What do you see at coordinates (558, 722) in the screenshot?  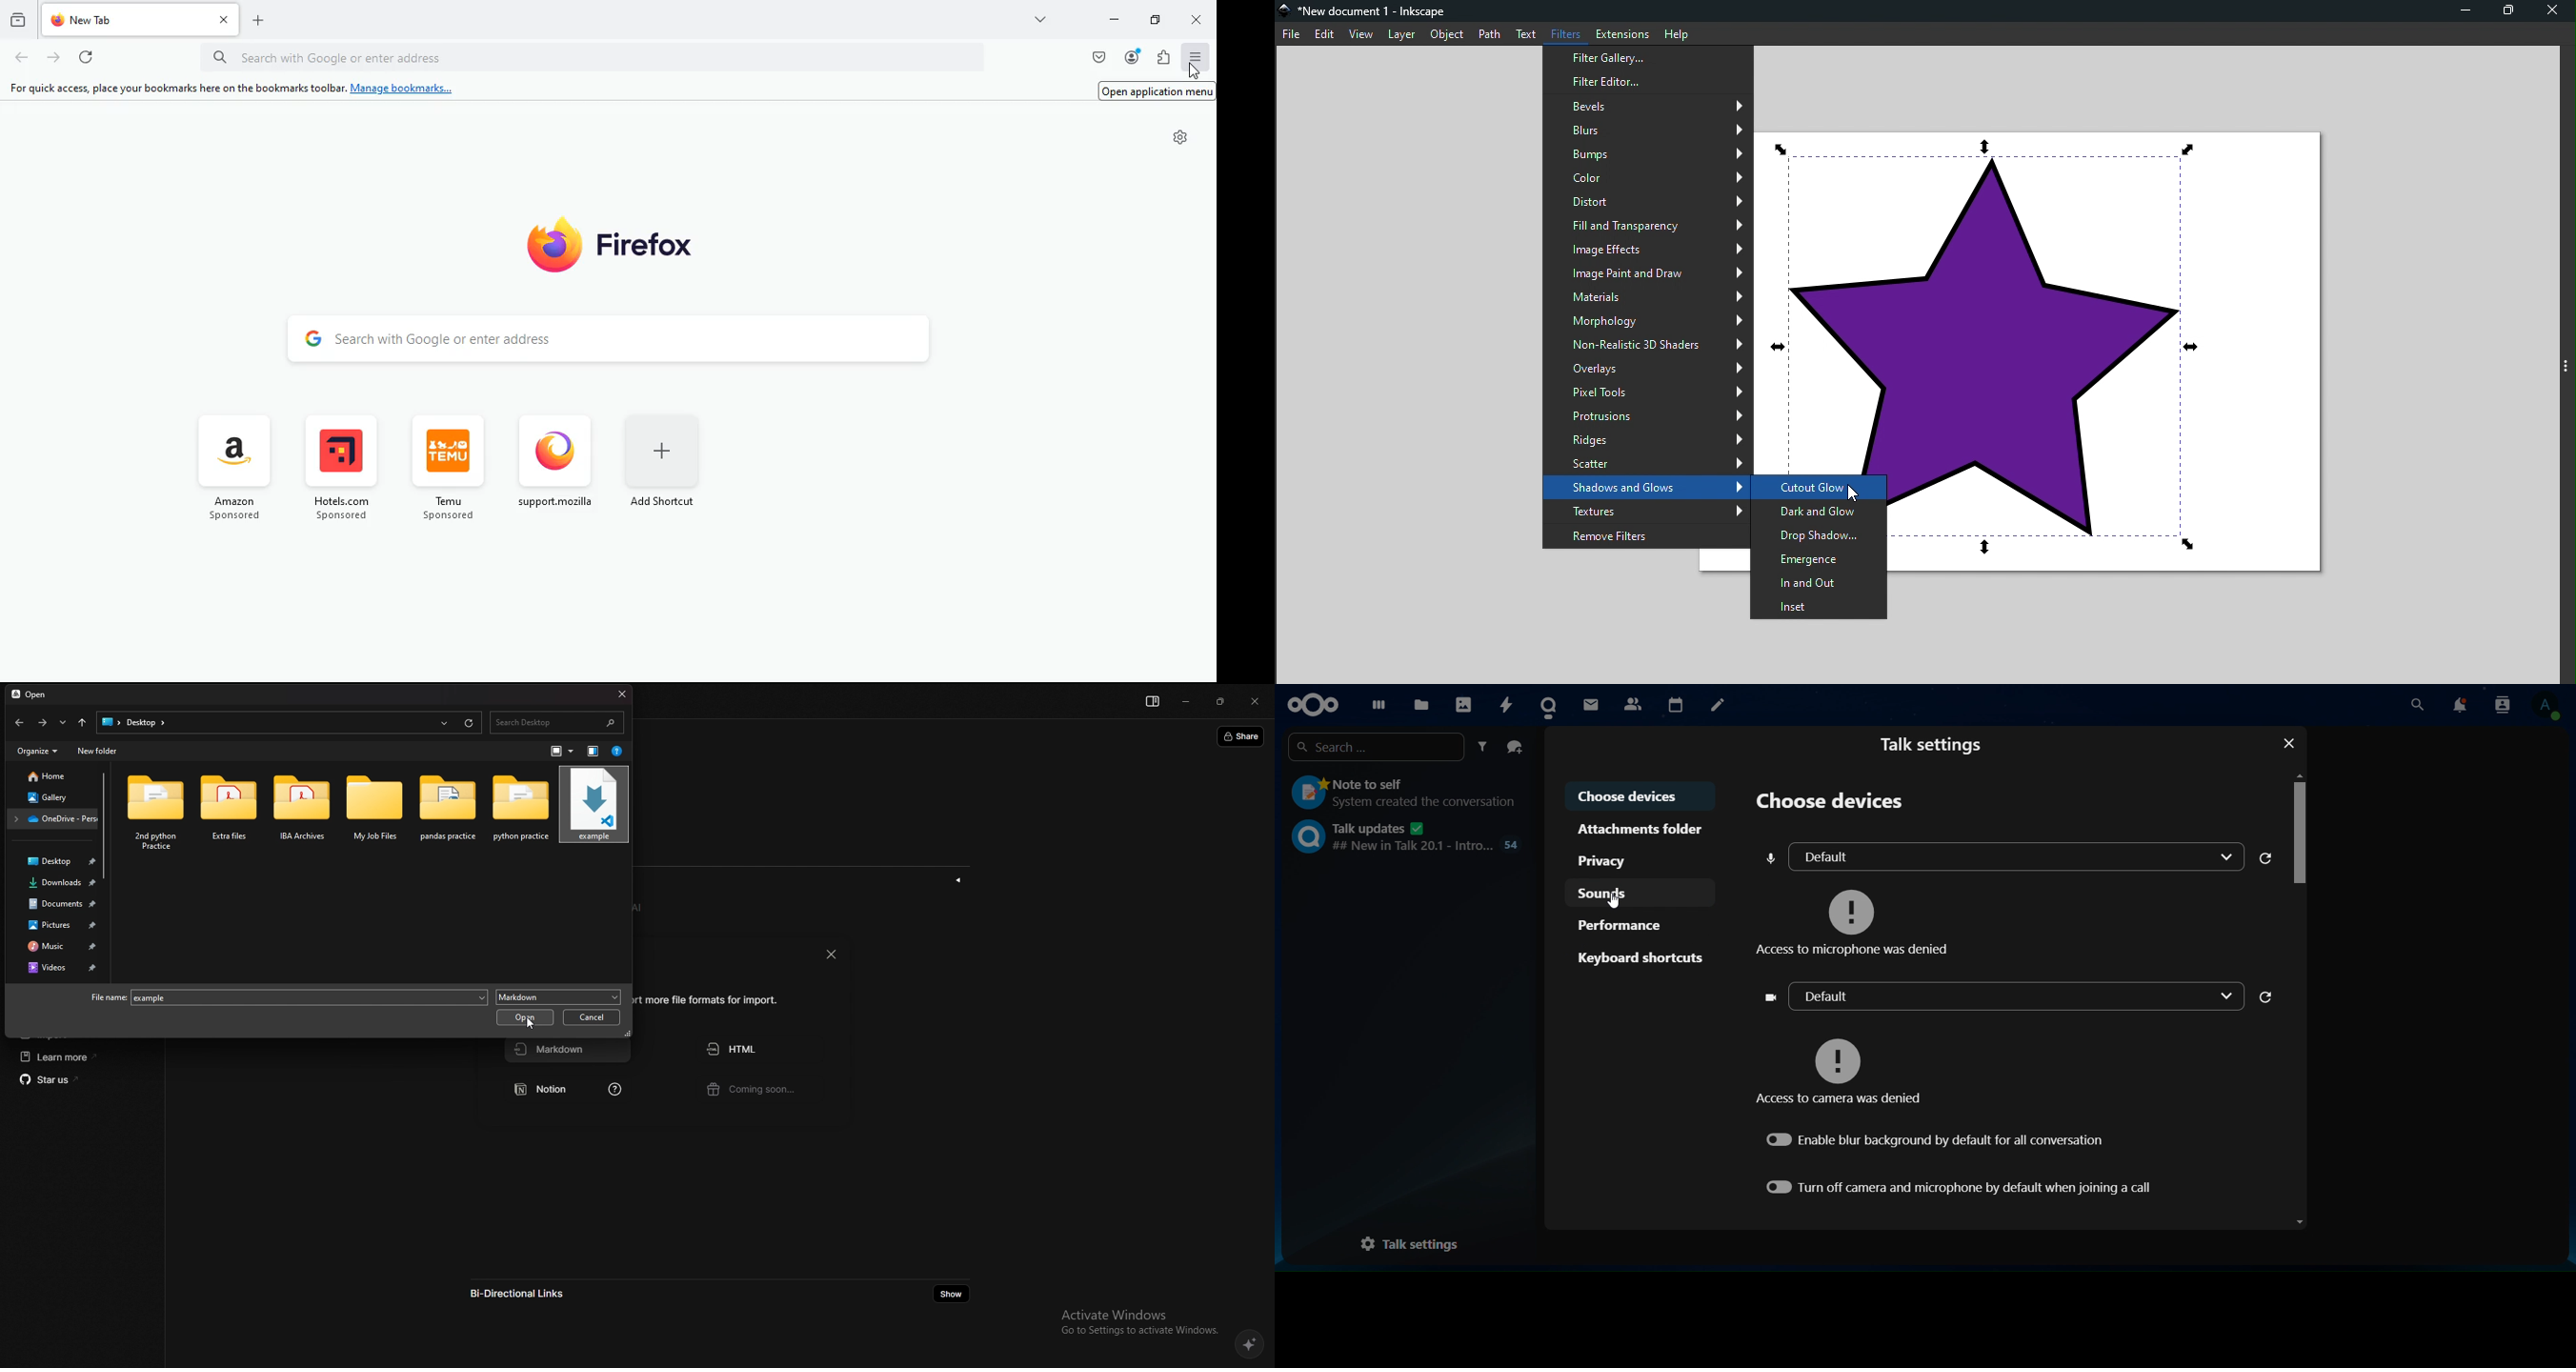 I see `search bar` at bounding box center [558, 722].